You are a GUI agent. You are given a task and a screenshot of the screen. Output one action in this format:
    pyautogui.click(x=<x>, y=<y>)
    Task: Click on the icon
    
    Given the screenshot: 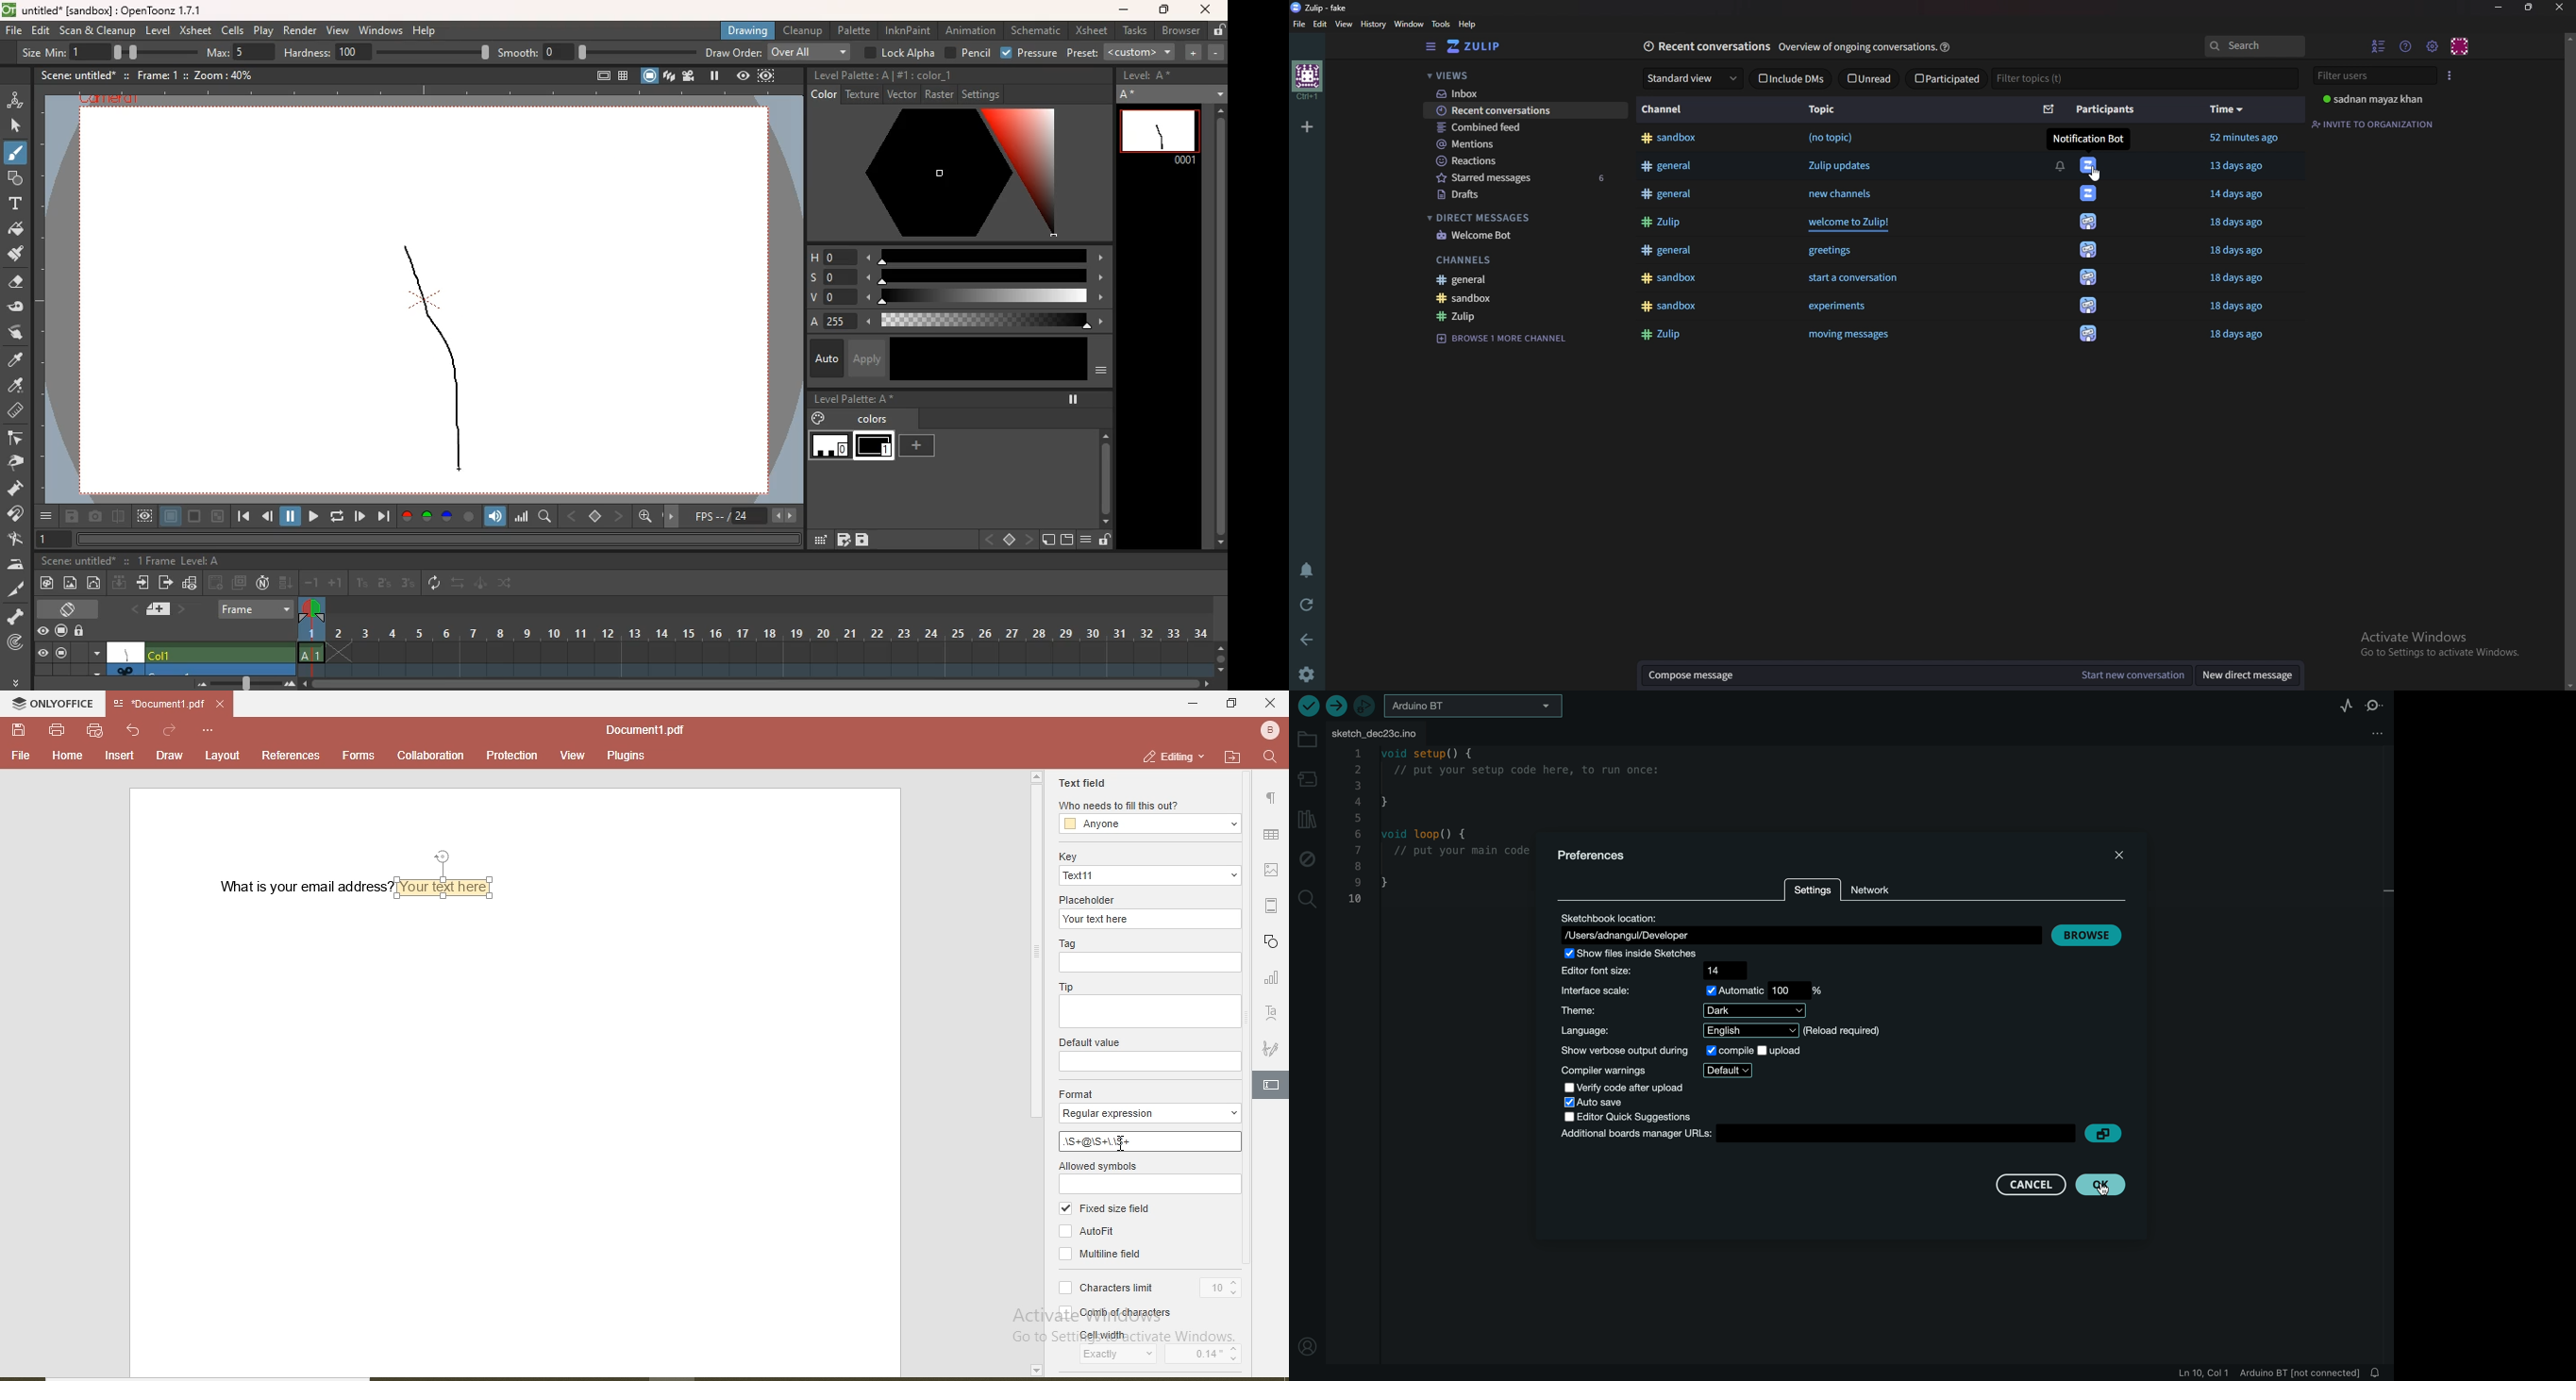 What is the action you would take?
    pyautogui.click(x=2089, y=276)
    